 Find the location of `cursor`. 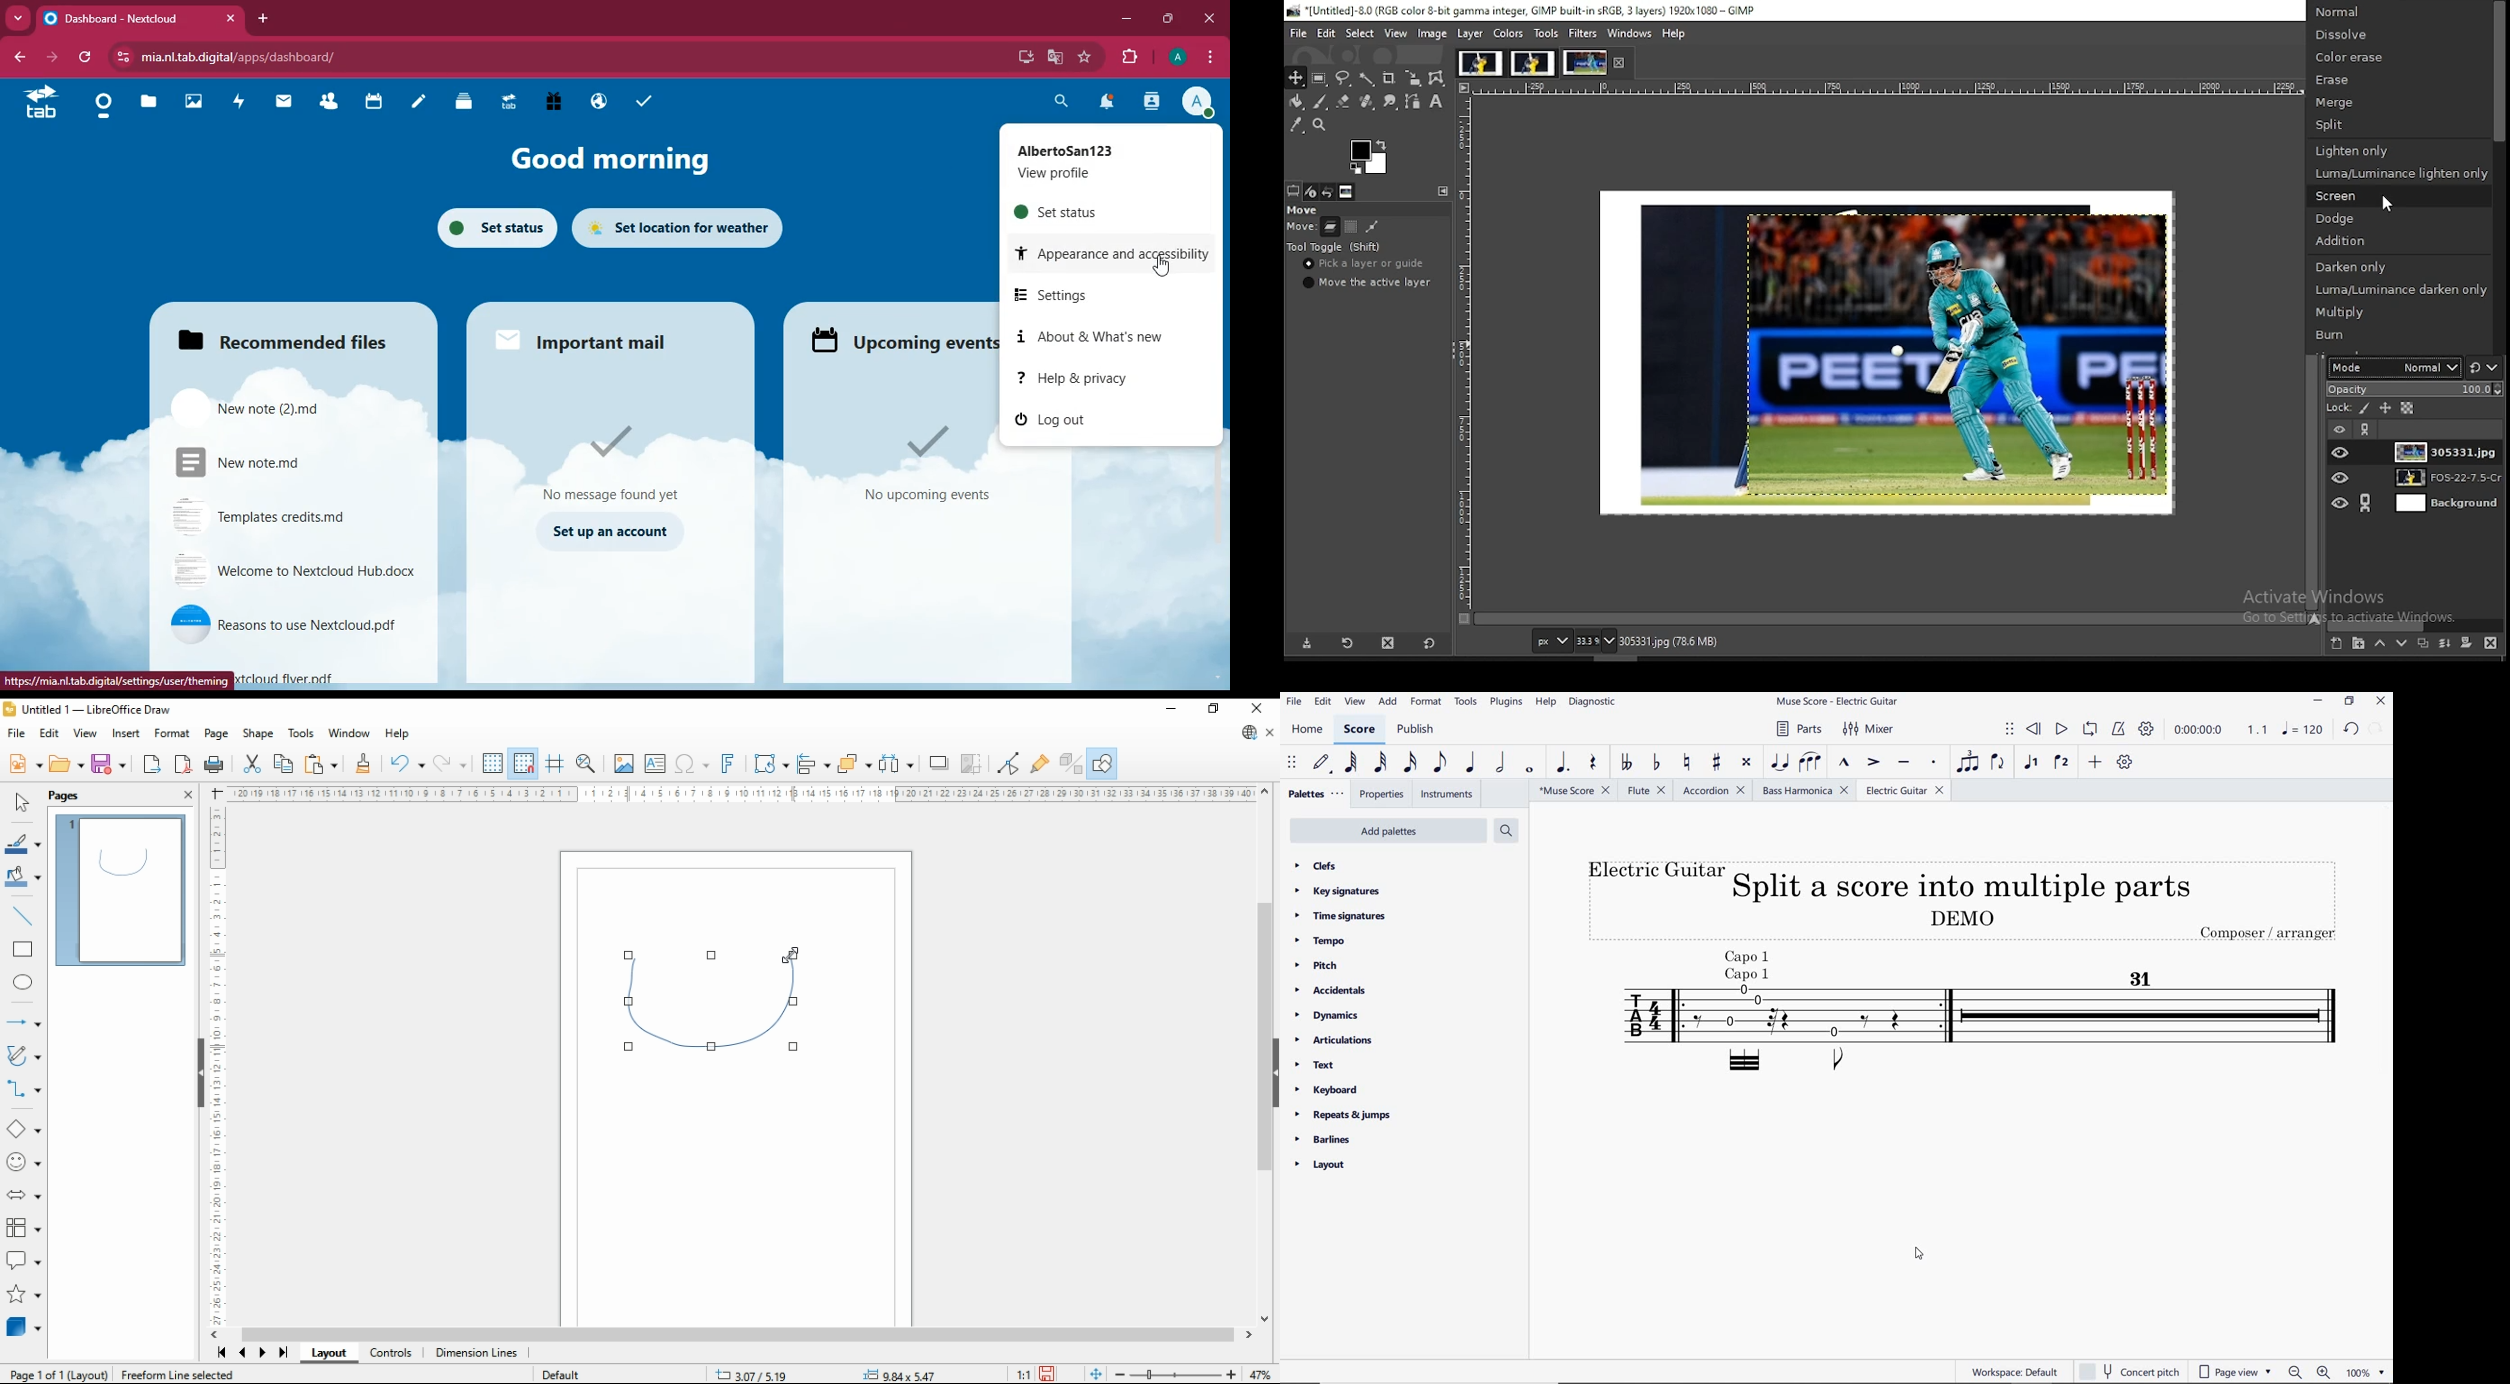

cursor is located at coordinates (1916, 1254).